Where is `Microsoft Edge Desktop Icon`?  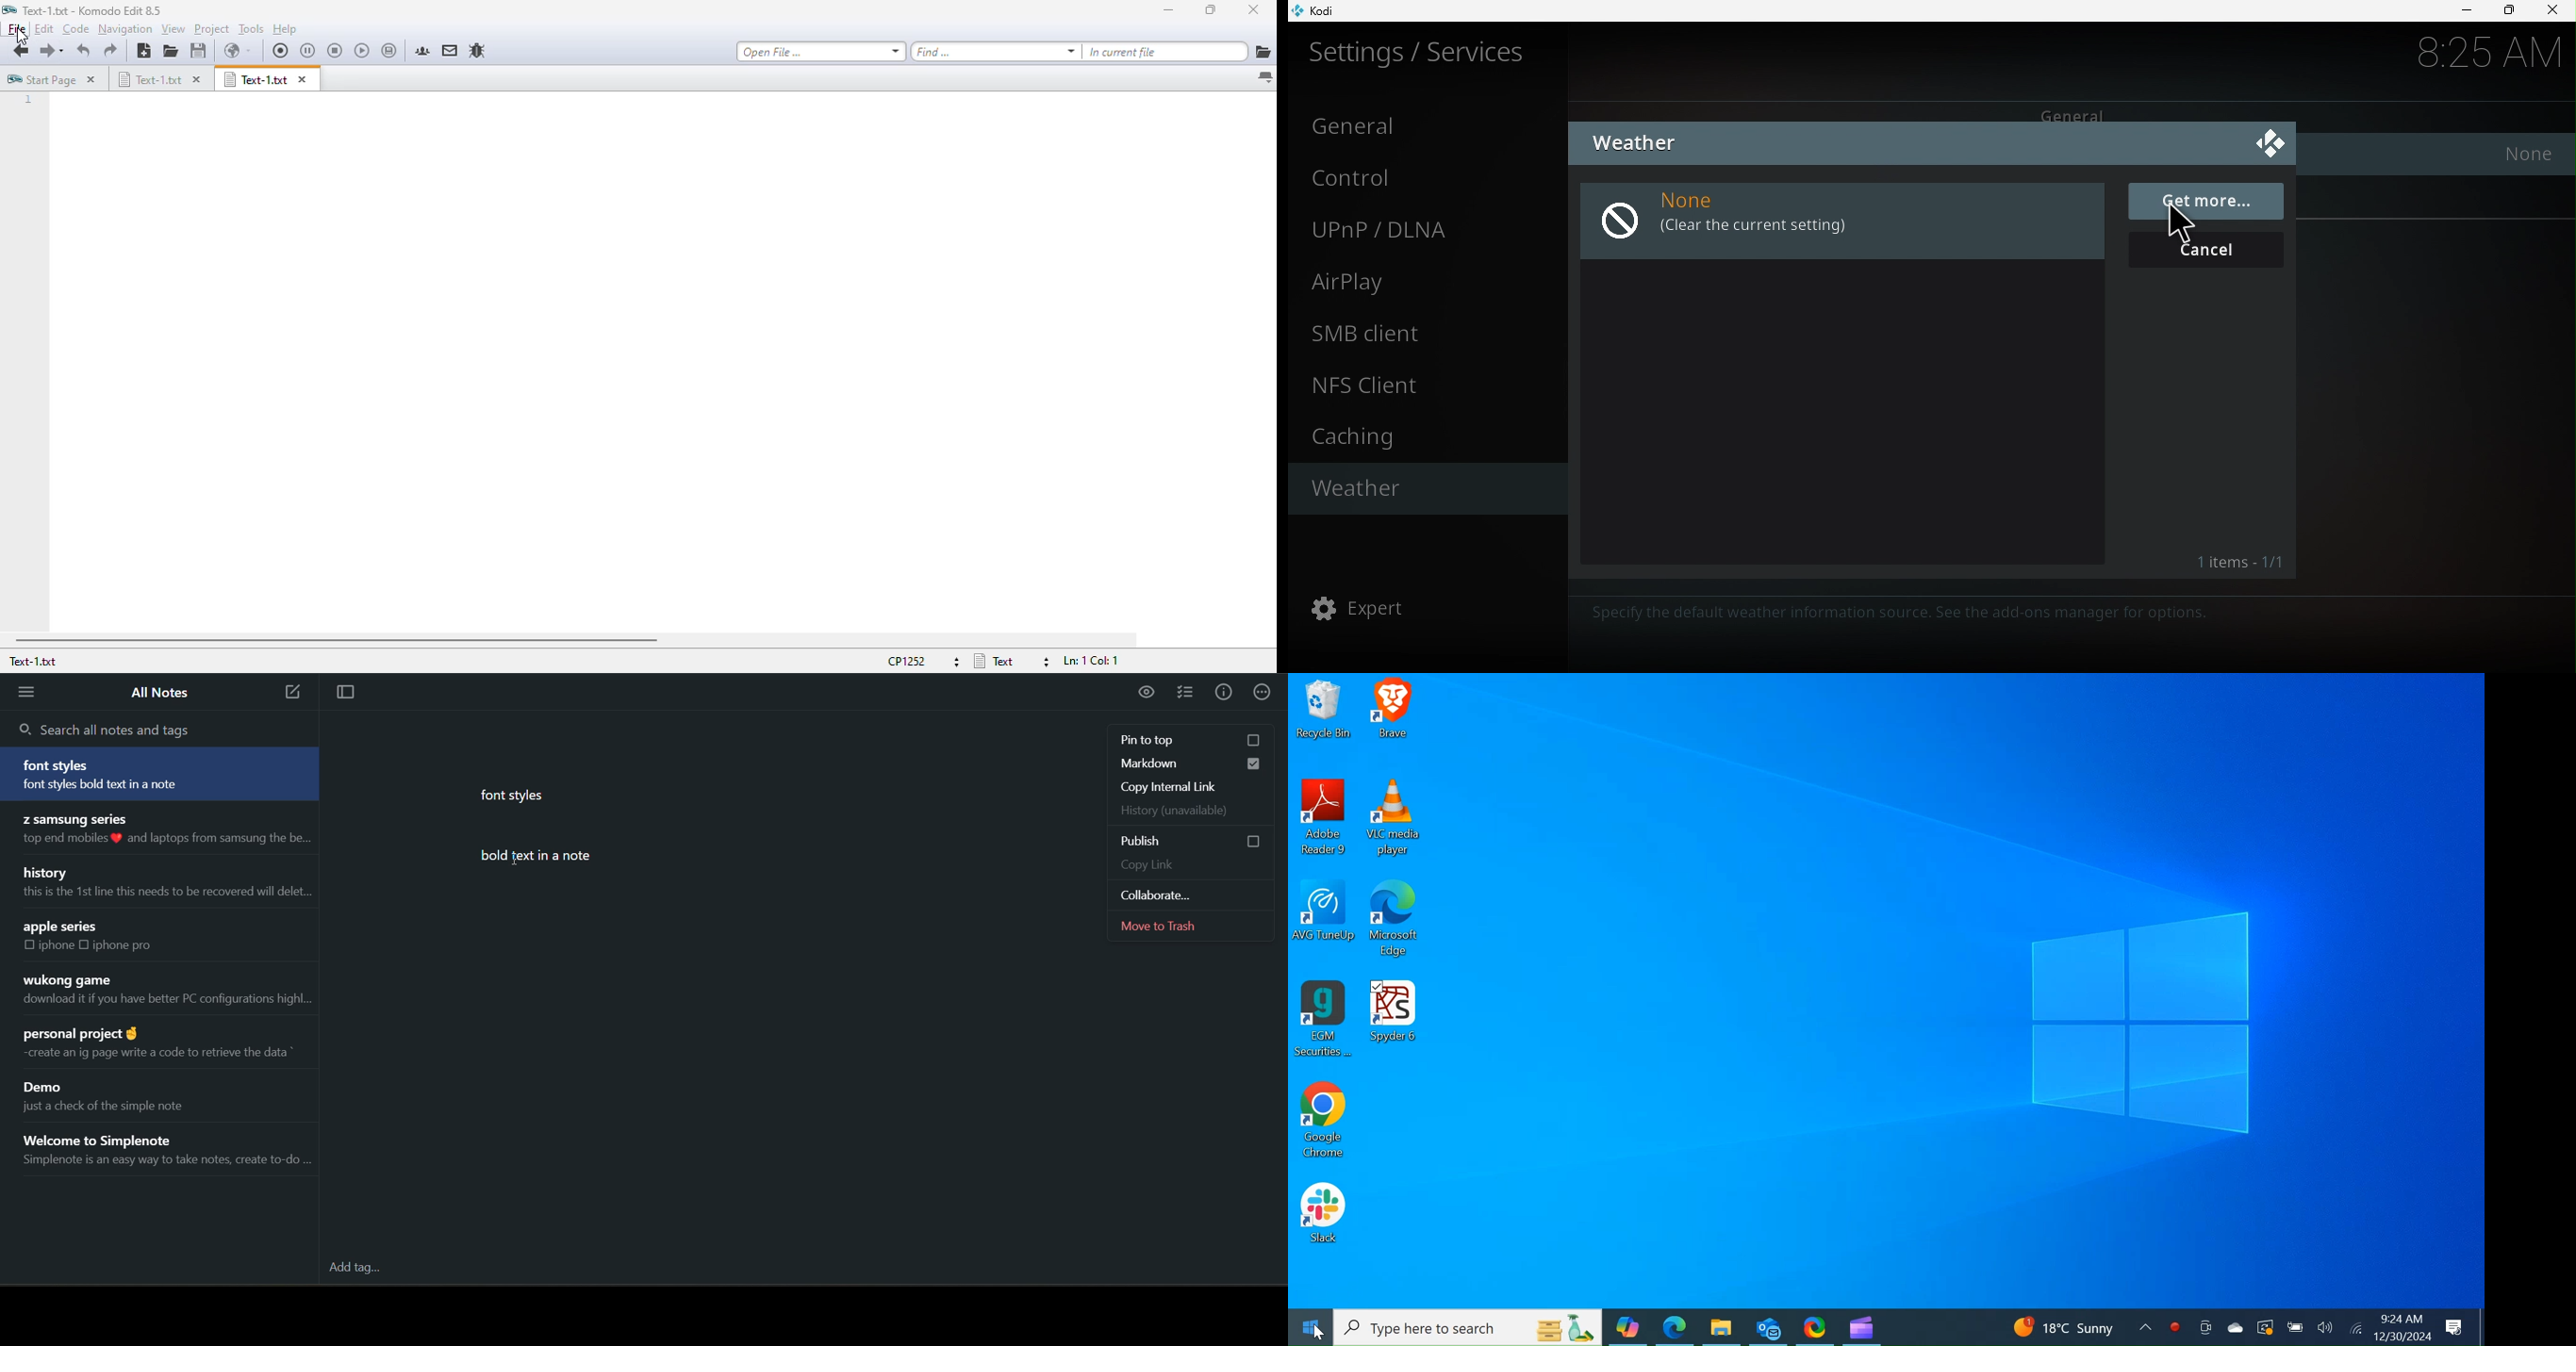 Microsoft Edge Desktop Icon is located at coordinates (1397, 923).